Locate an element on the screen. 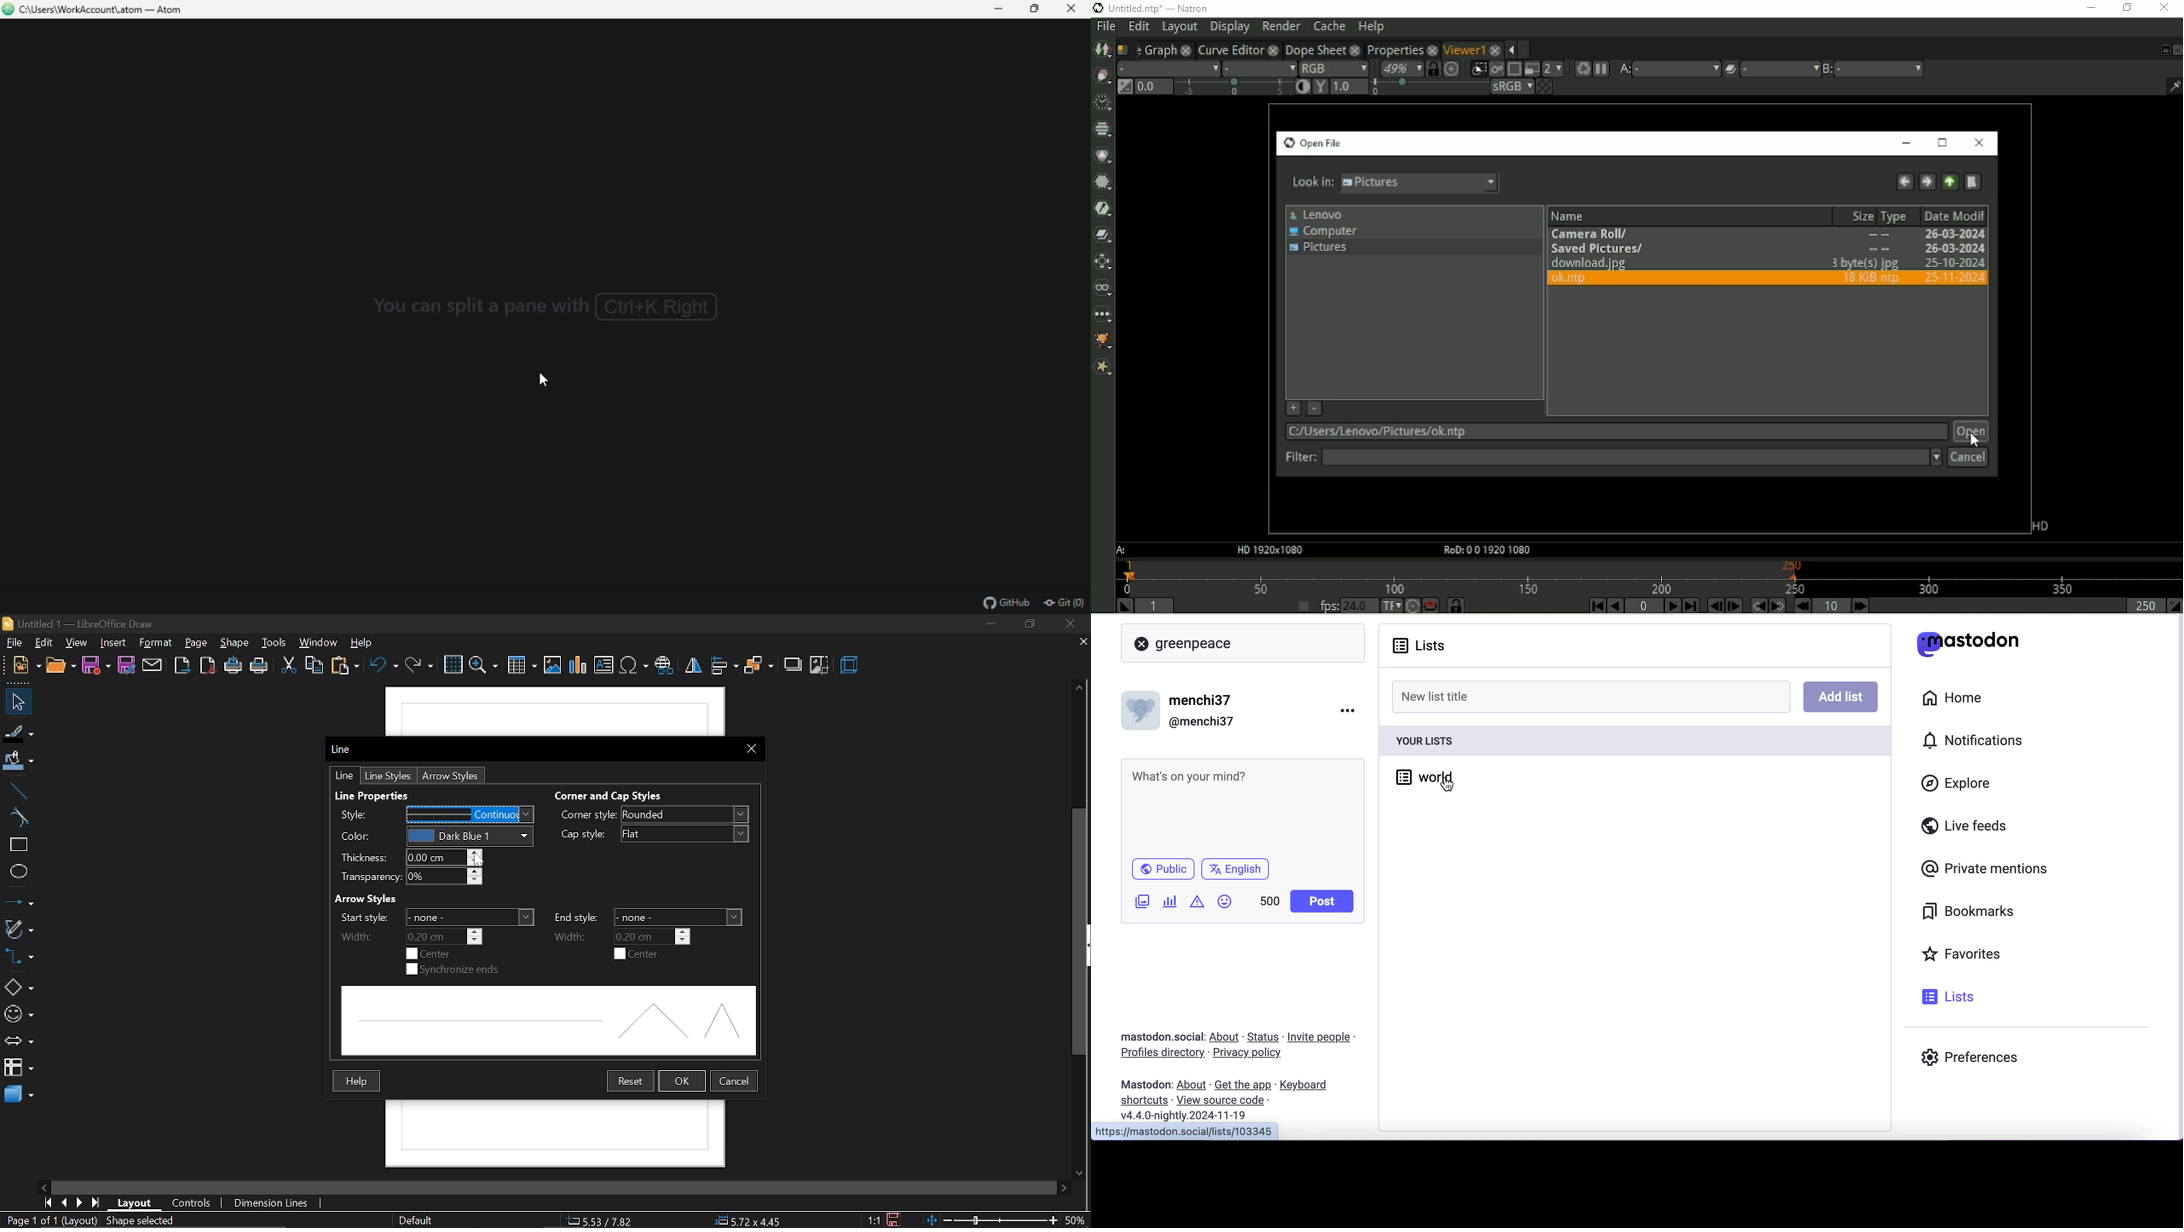 The image size is (2184, 1232). page is located at coordinates (196, 643).